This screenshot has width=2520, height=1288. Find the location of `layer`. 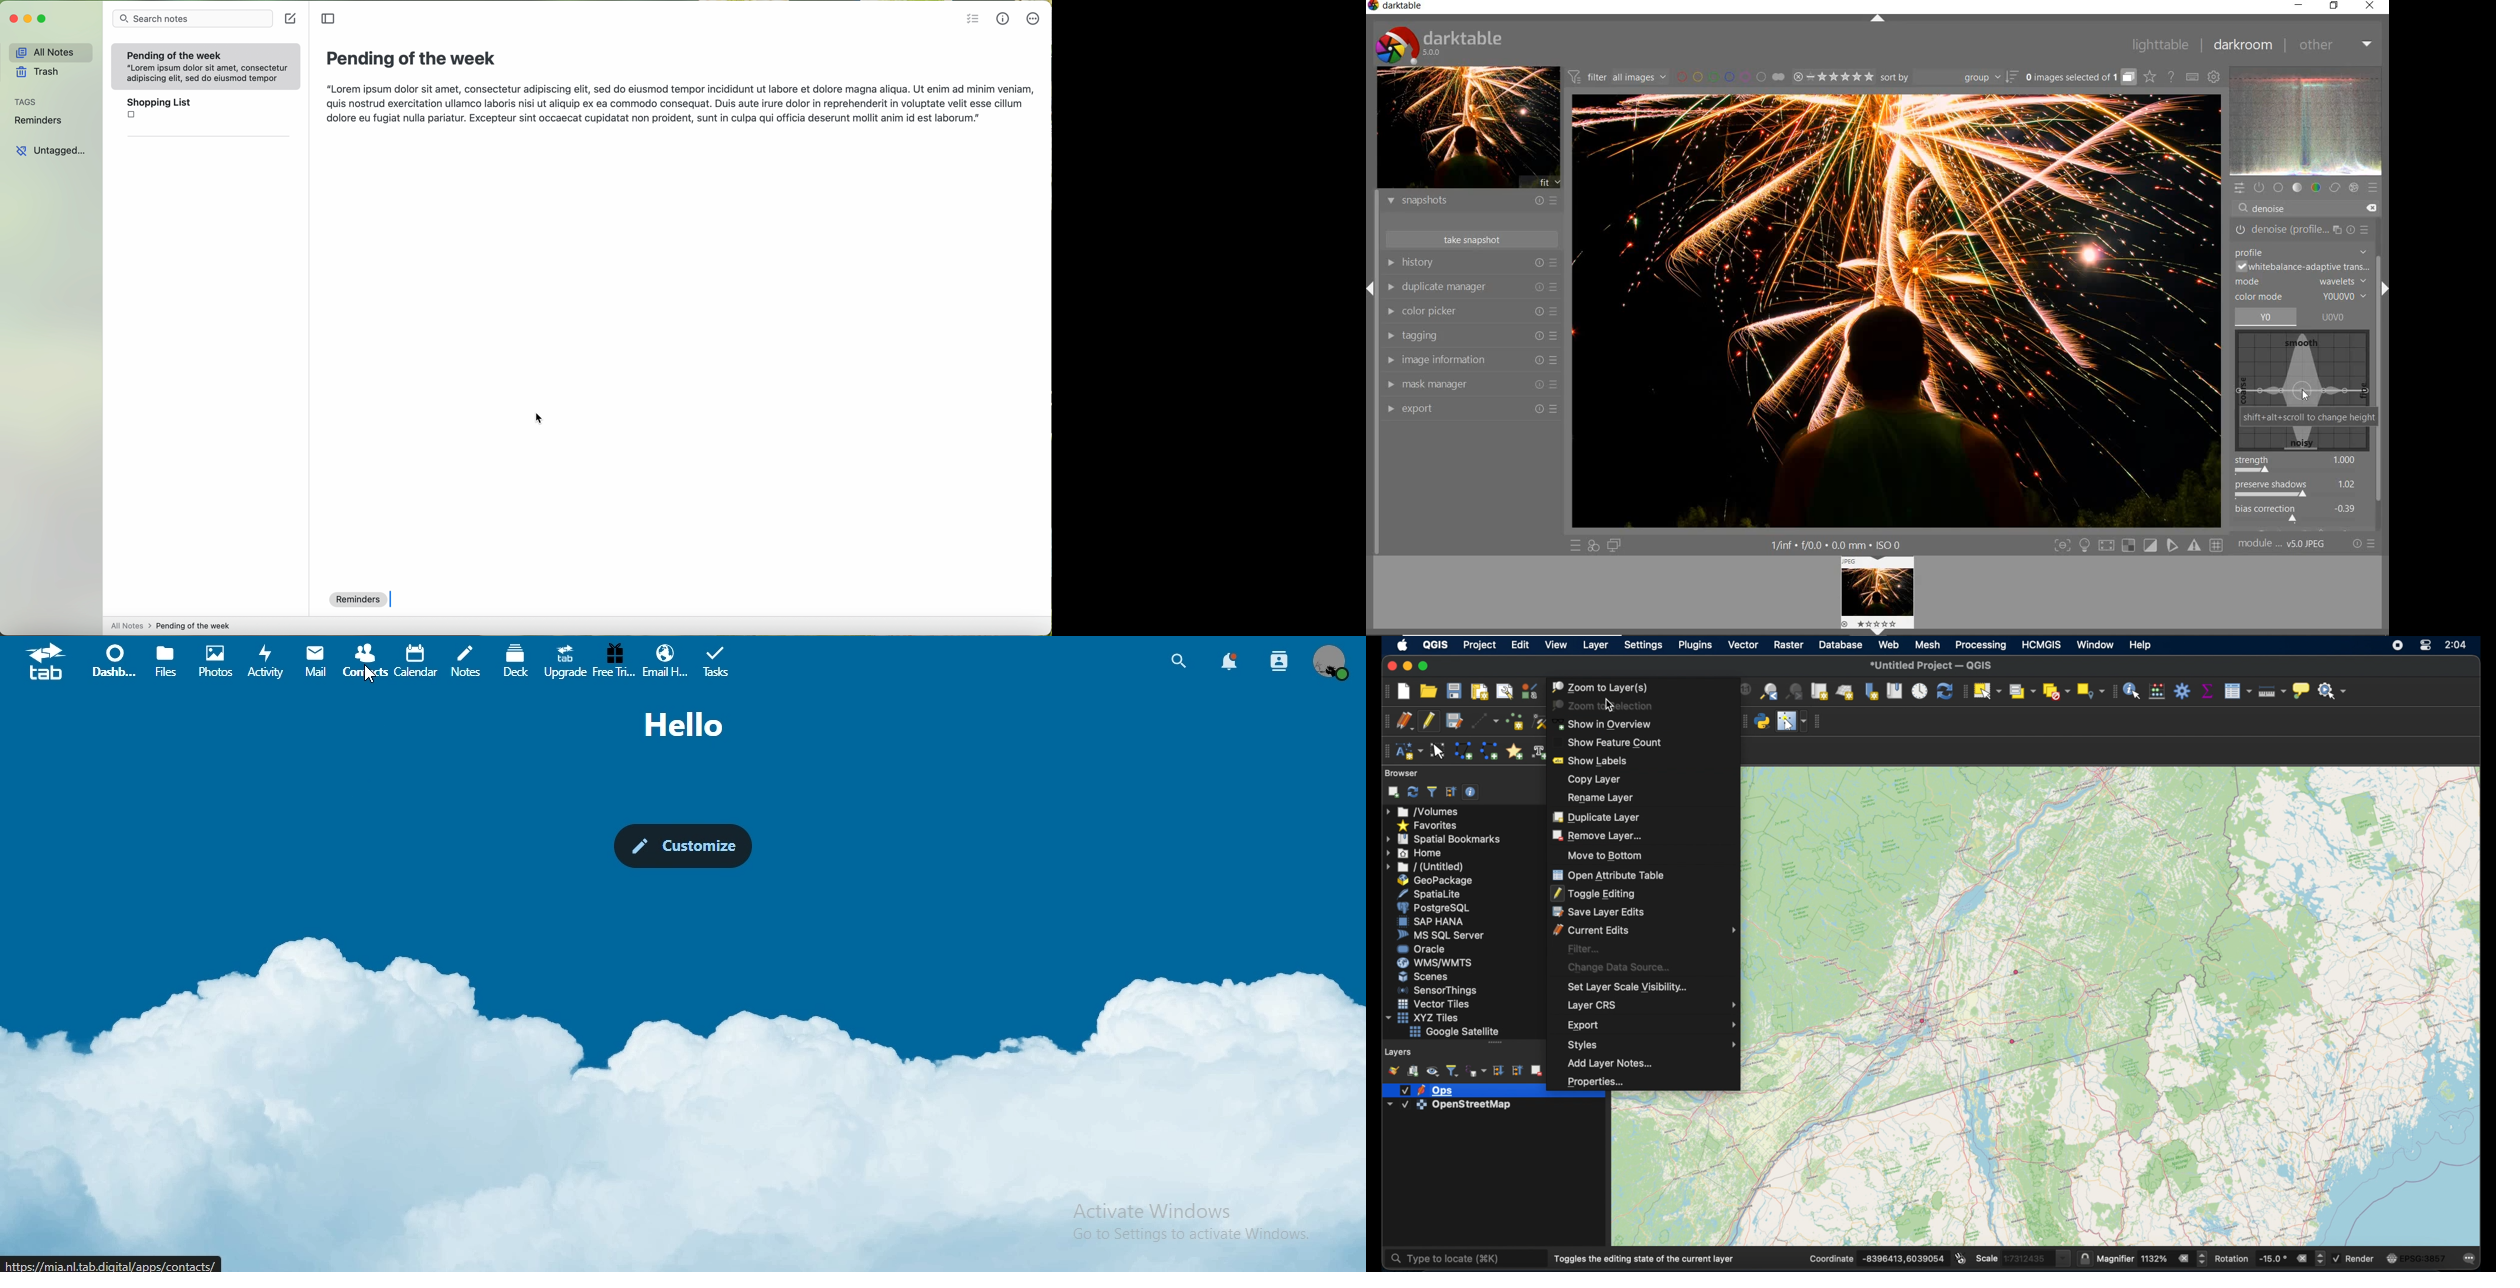

layer is located at coordinates (1453, 1105).